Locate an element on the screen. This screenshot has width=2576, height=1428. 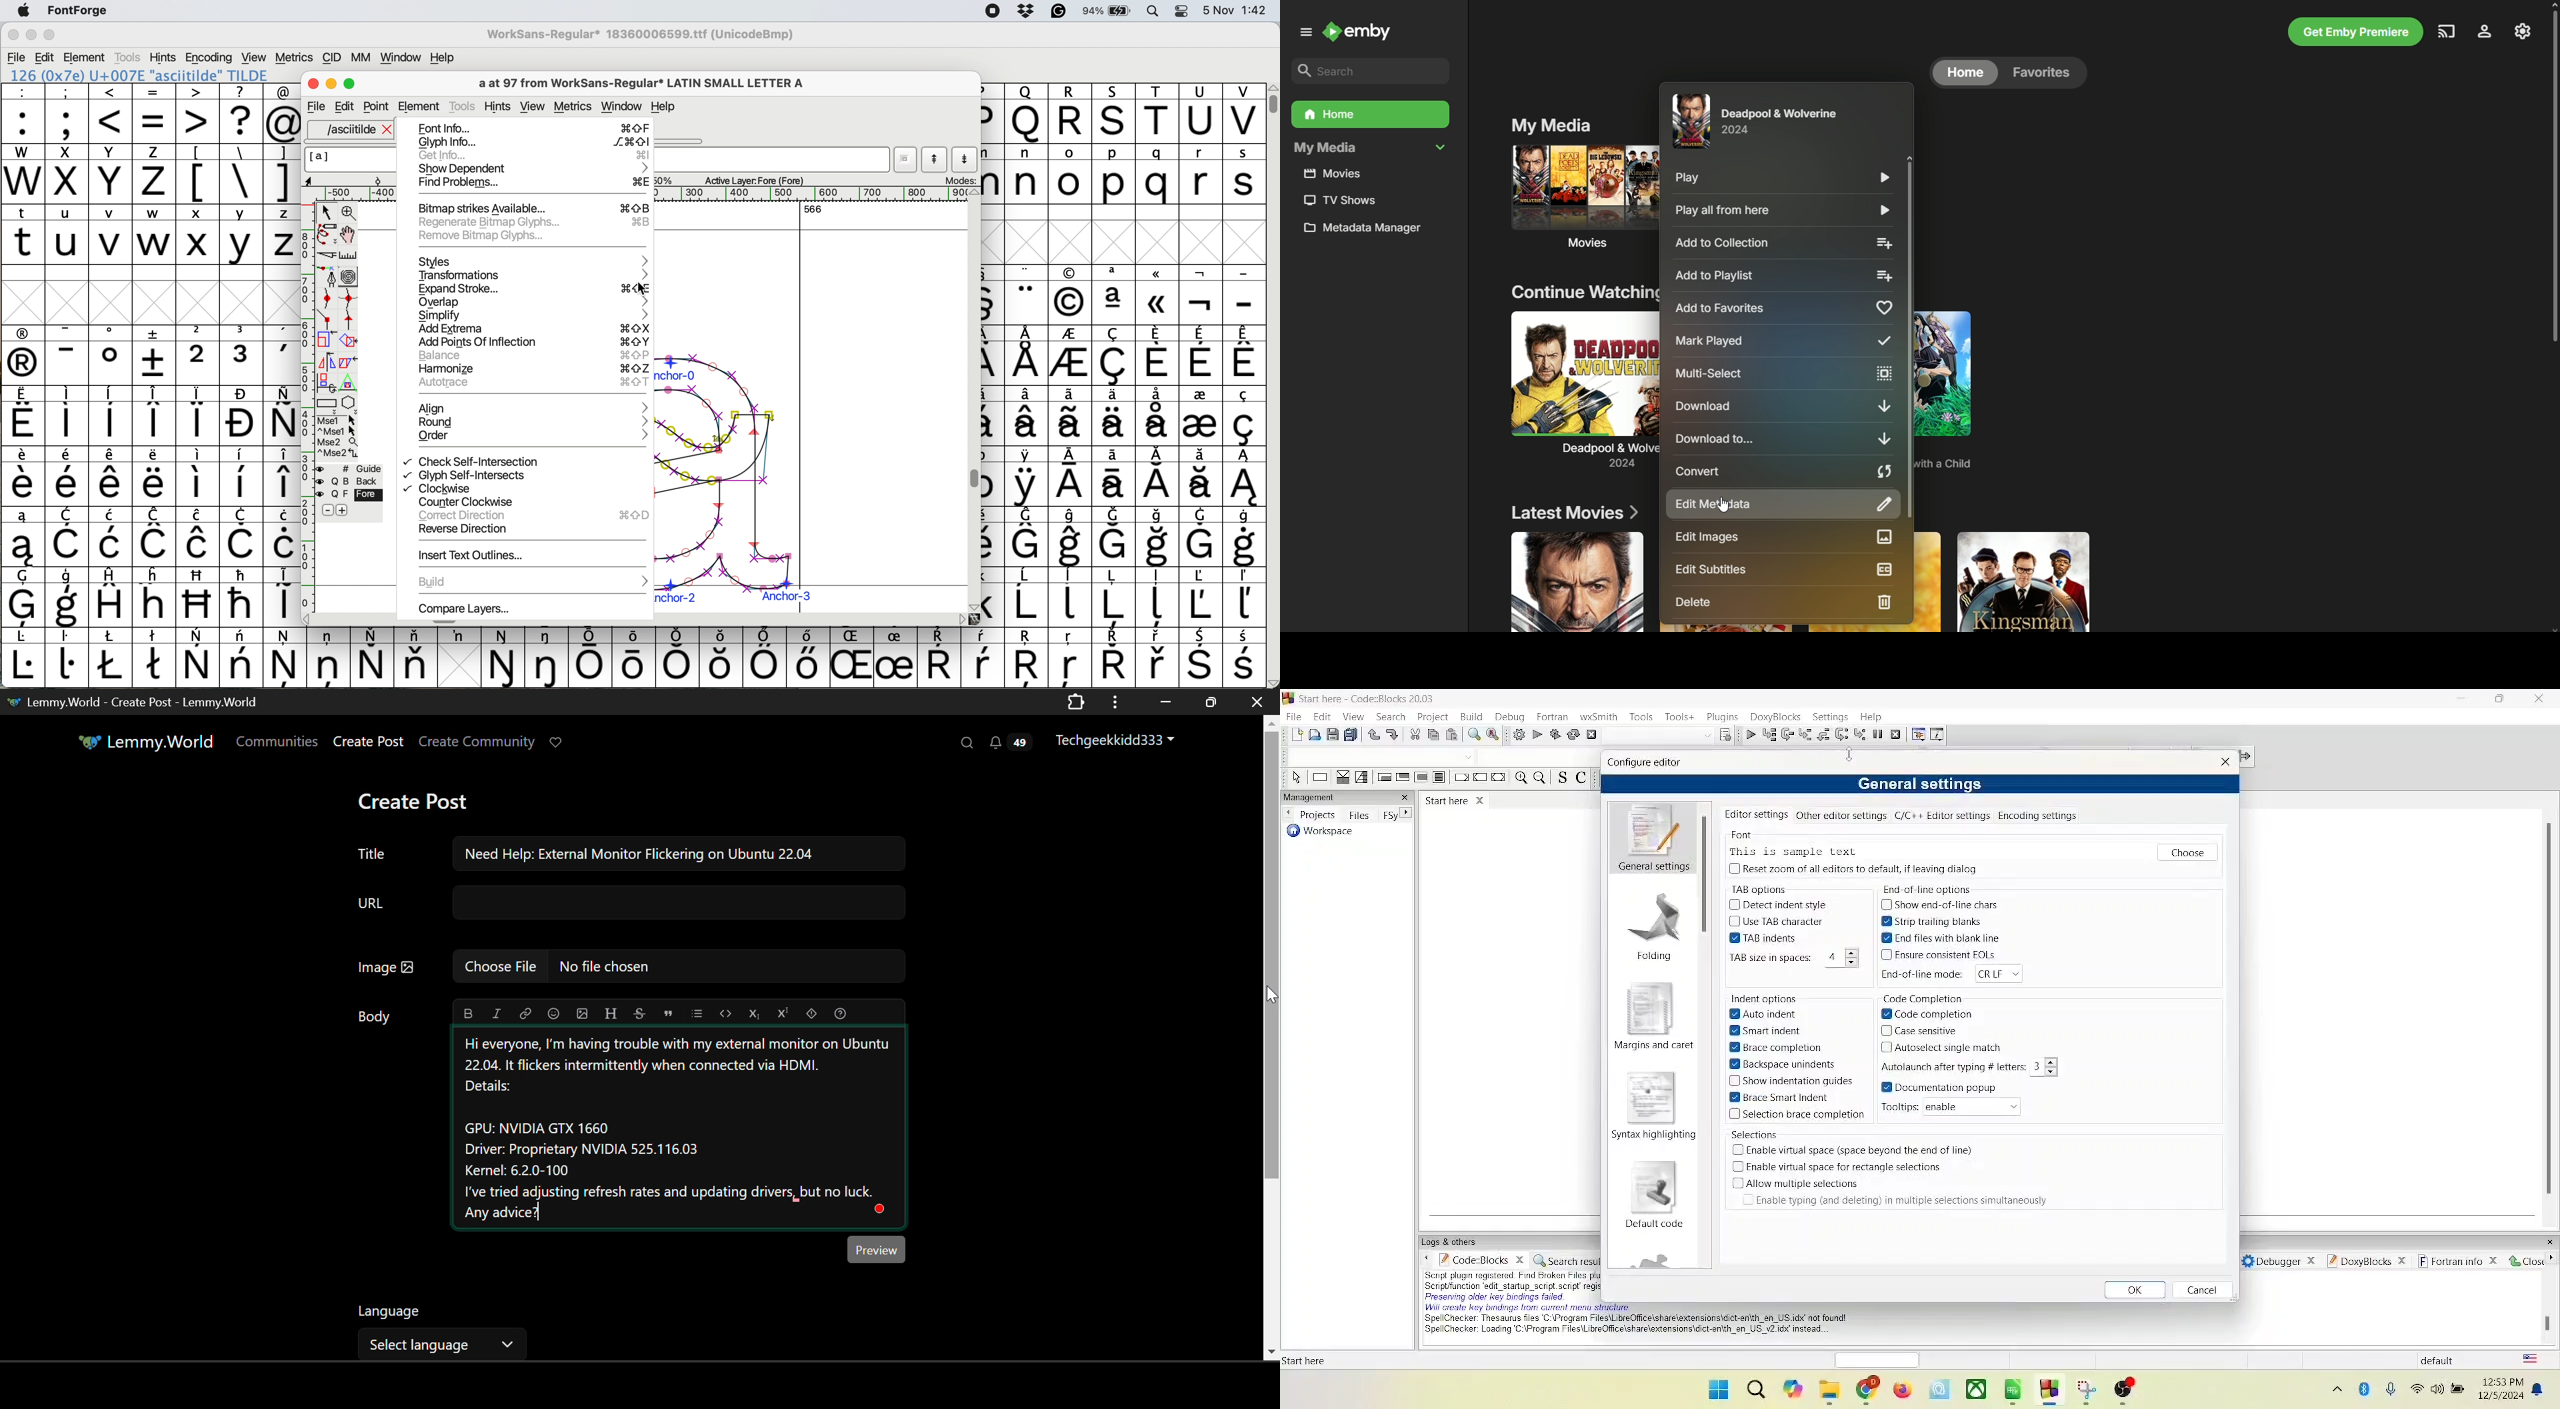
draw freehand curve is located at coordinates (326, 234).